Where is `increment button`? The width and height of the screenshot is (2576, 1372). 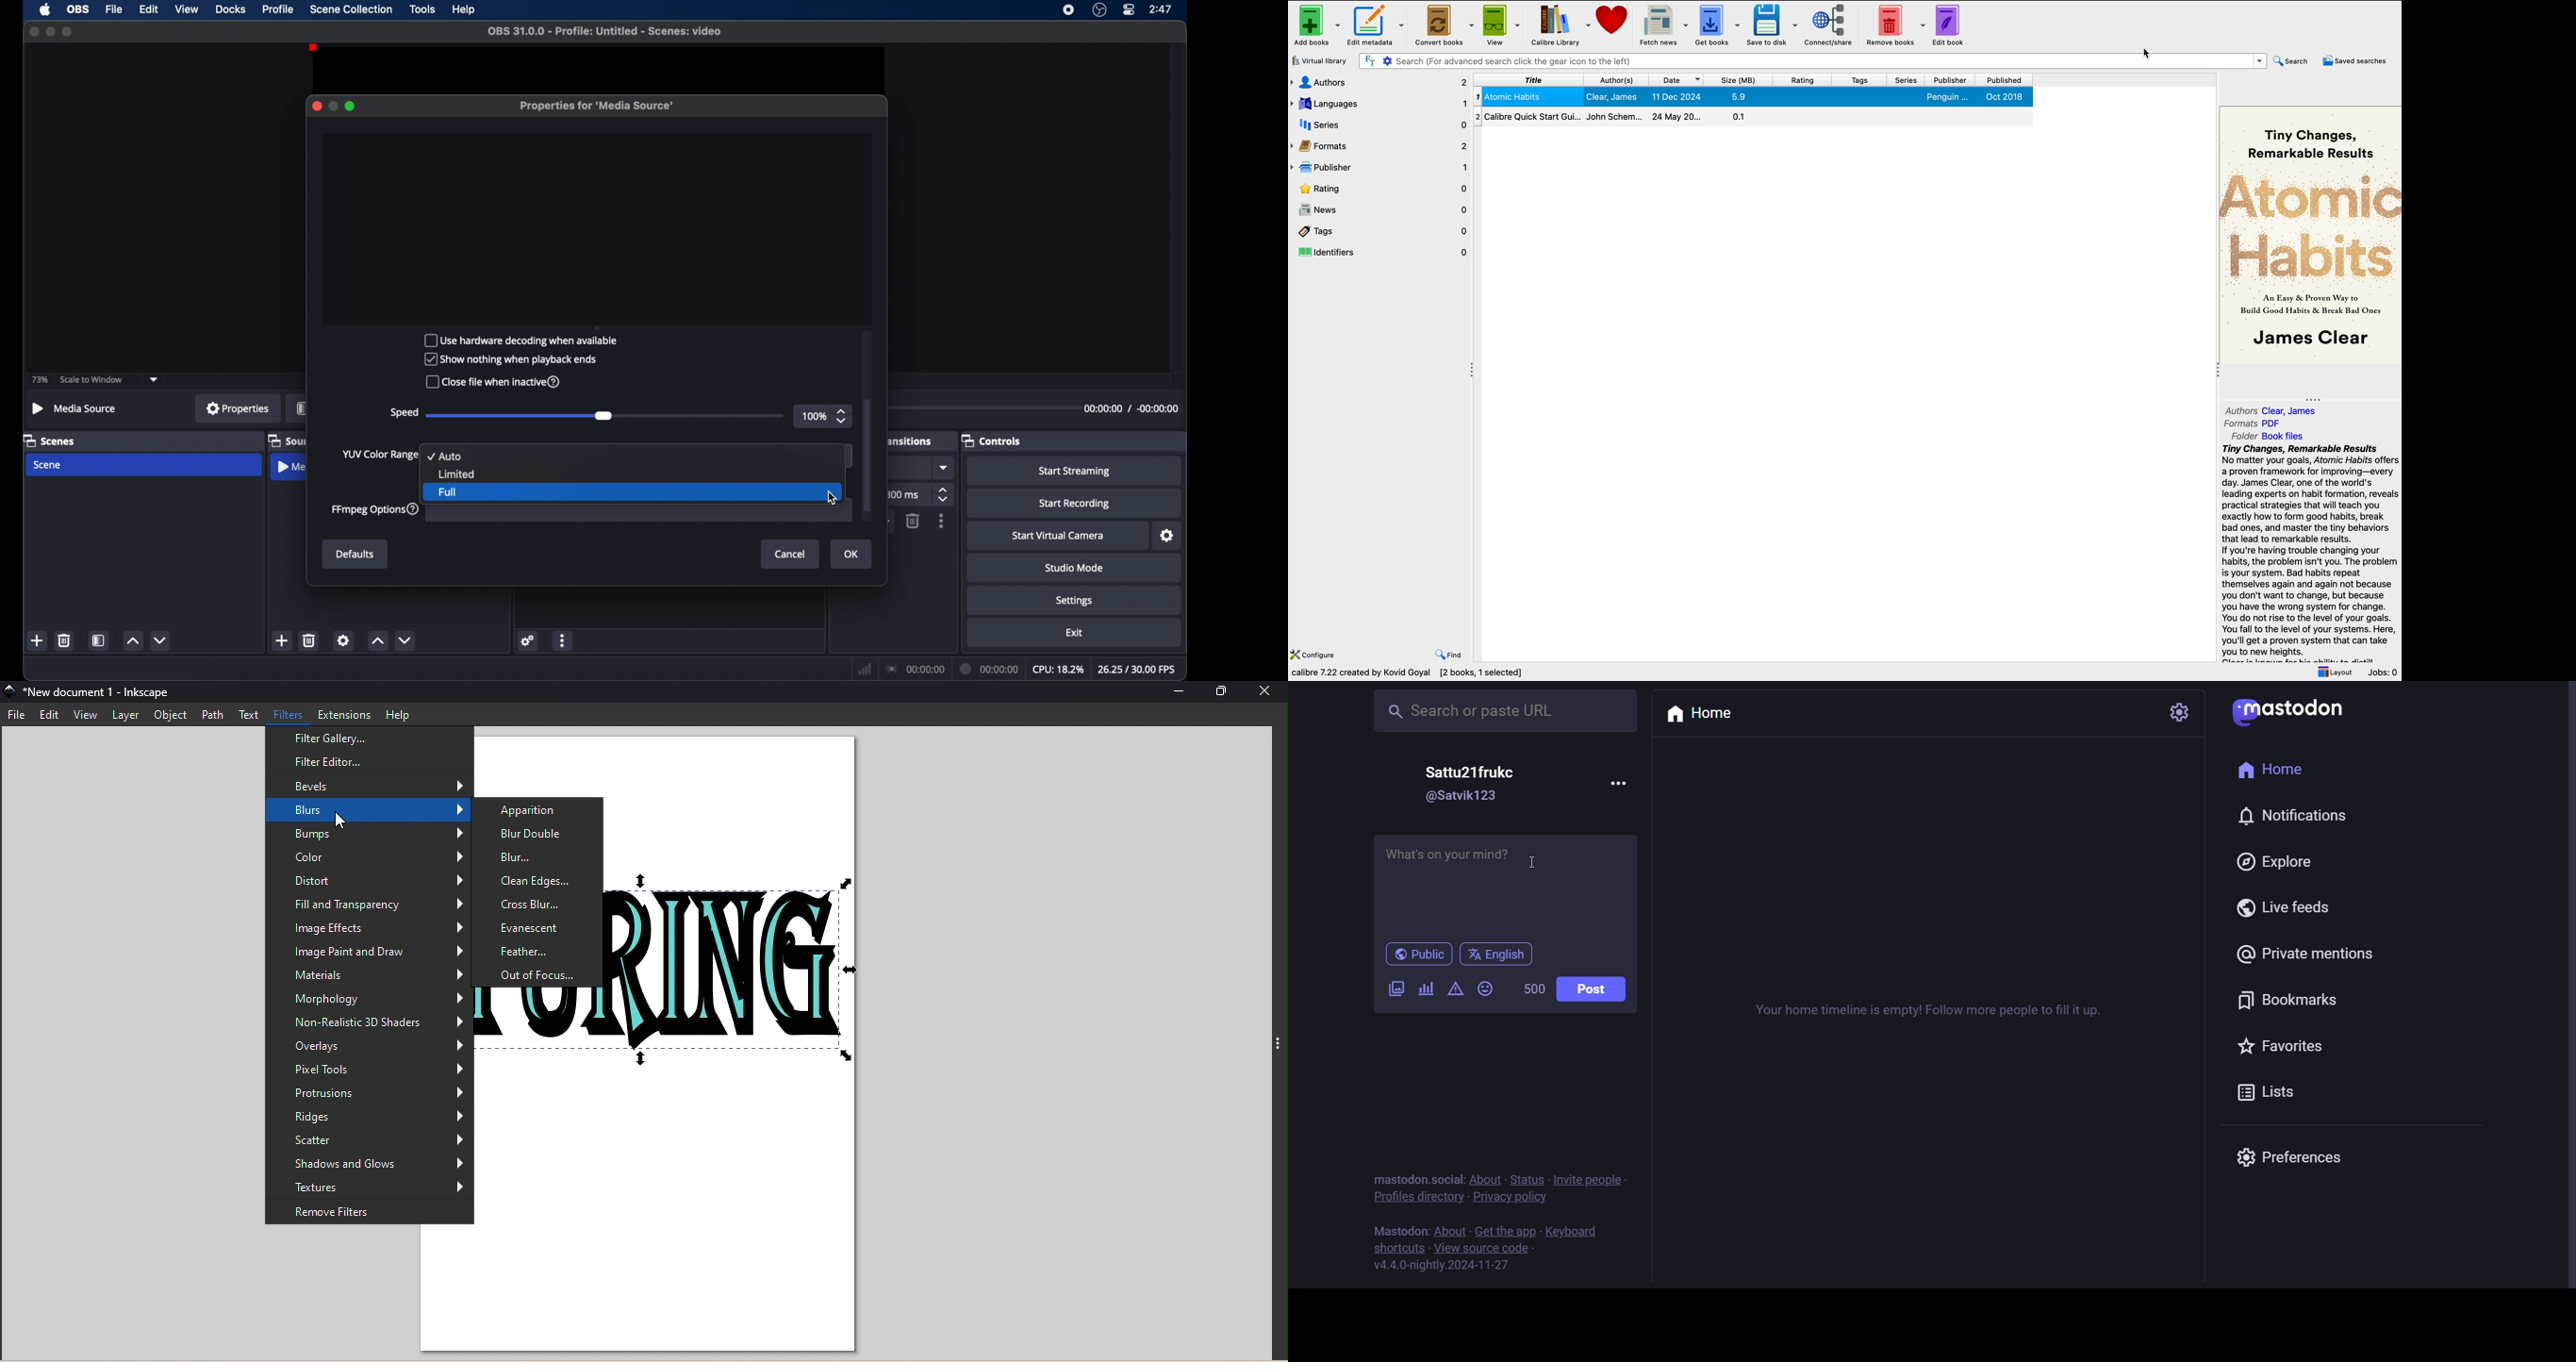 increment button is located at coordinates (378, 641).